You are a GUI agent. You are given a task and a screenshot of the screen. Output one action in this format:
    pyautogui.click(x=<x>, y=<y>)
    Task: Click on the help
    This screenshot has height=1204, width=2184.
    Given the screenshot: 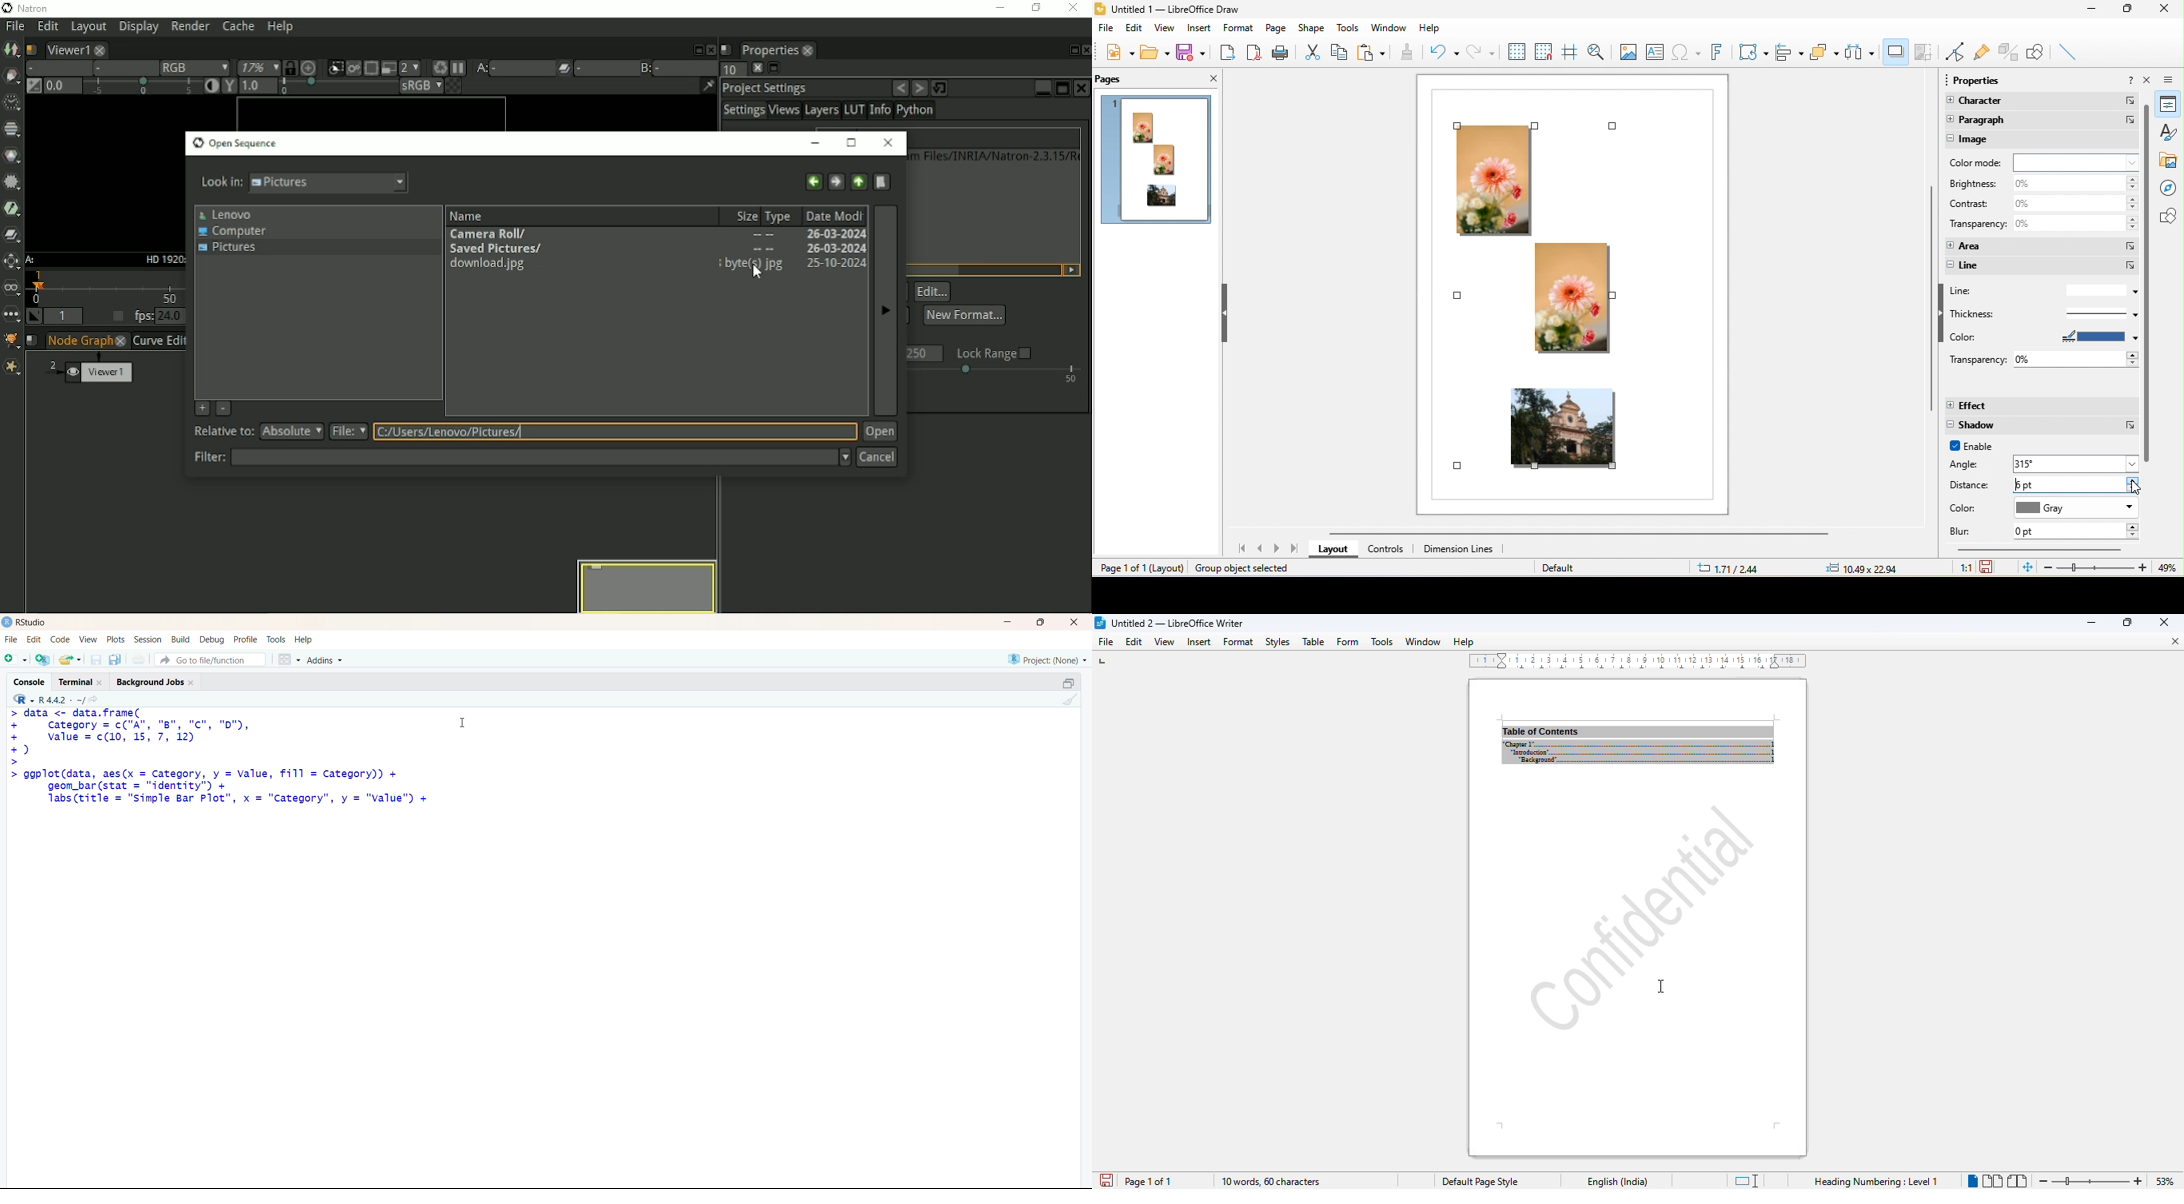 What is the action you would take?
    pyautogui.click(x=2130, y=81)
    